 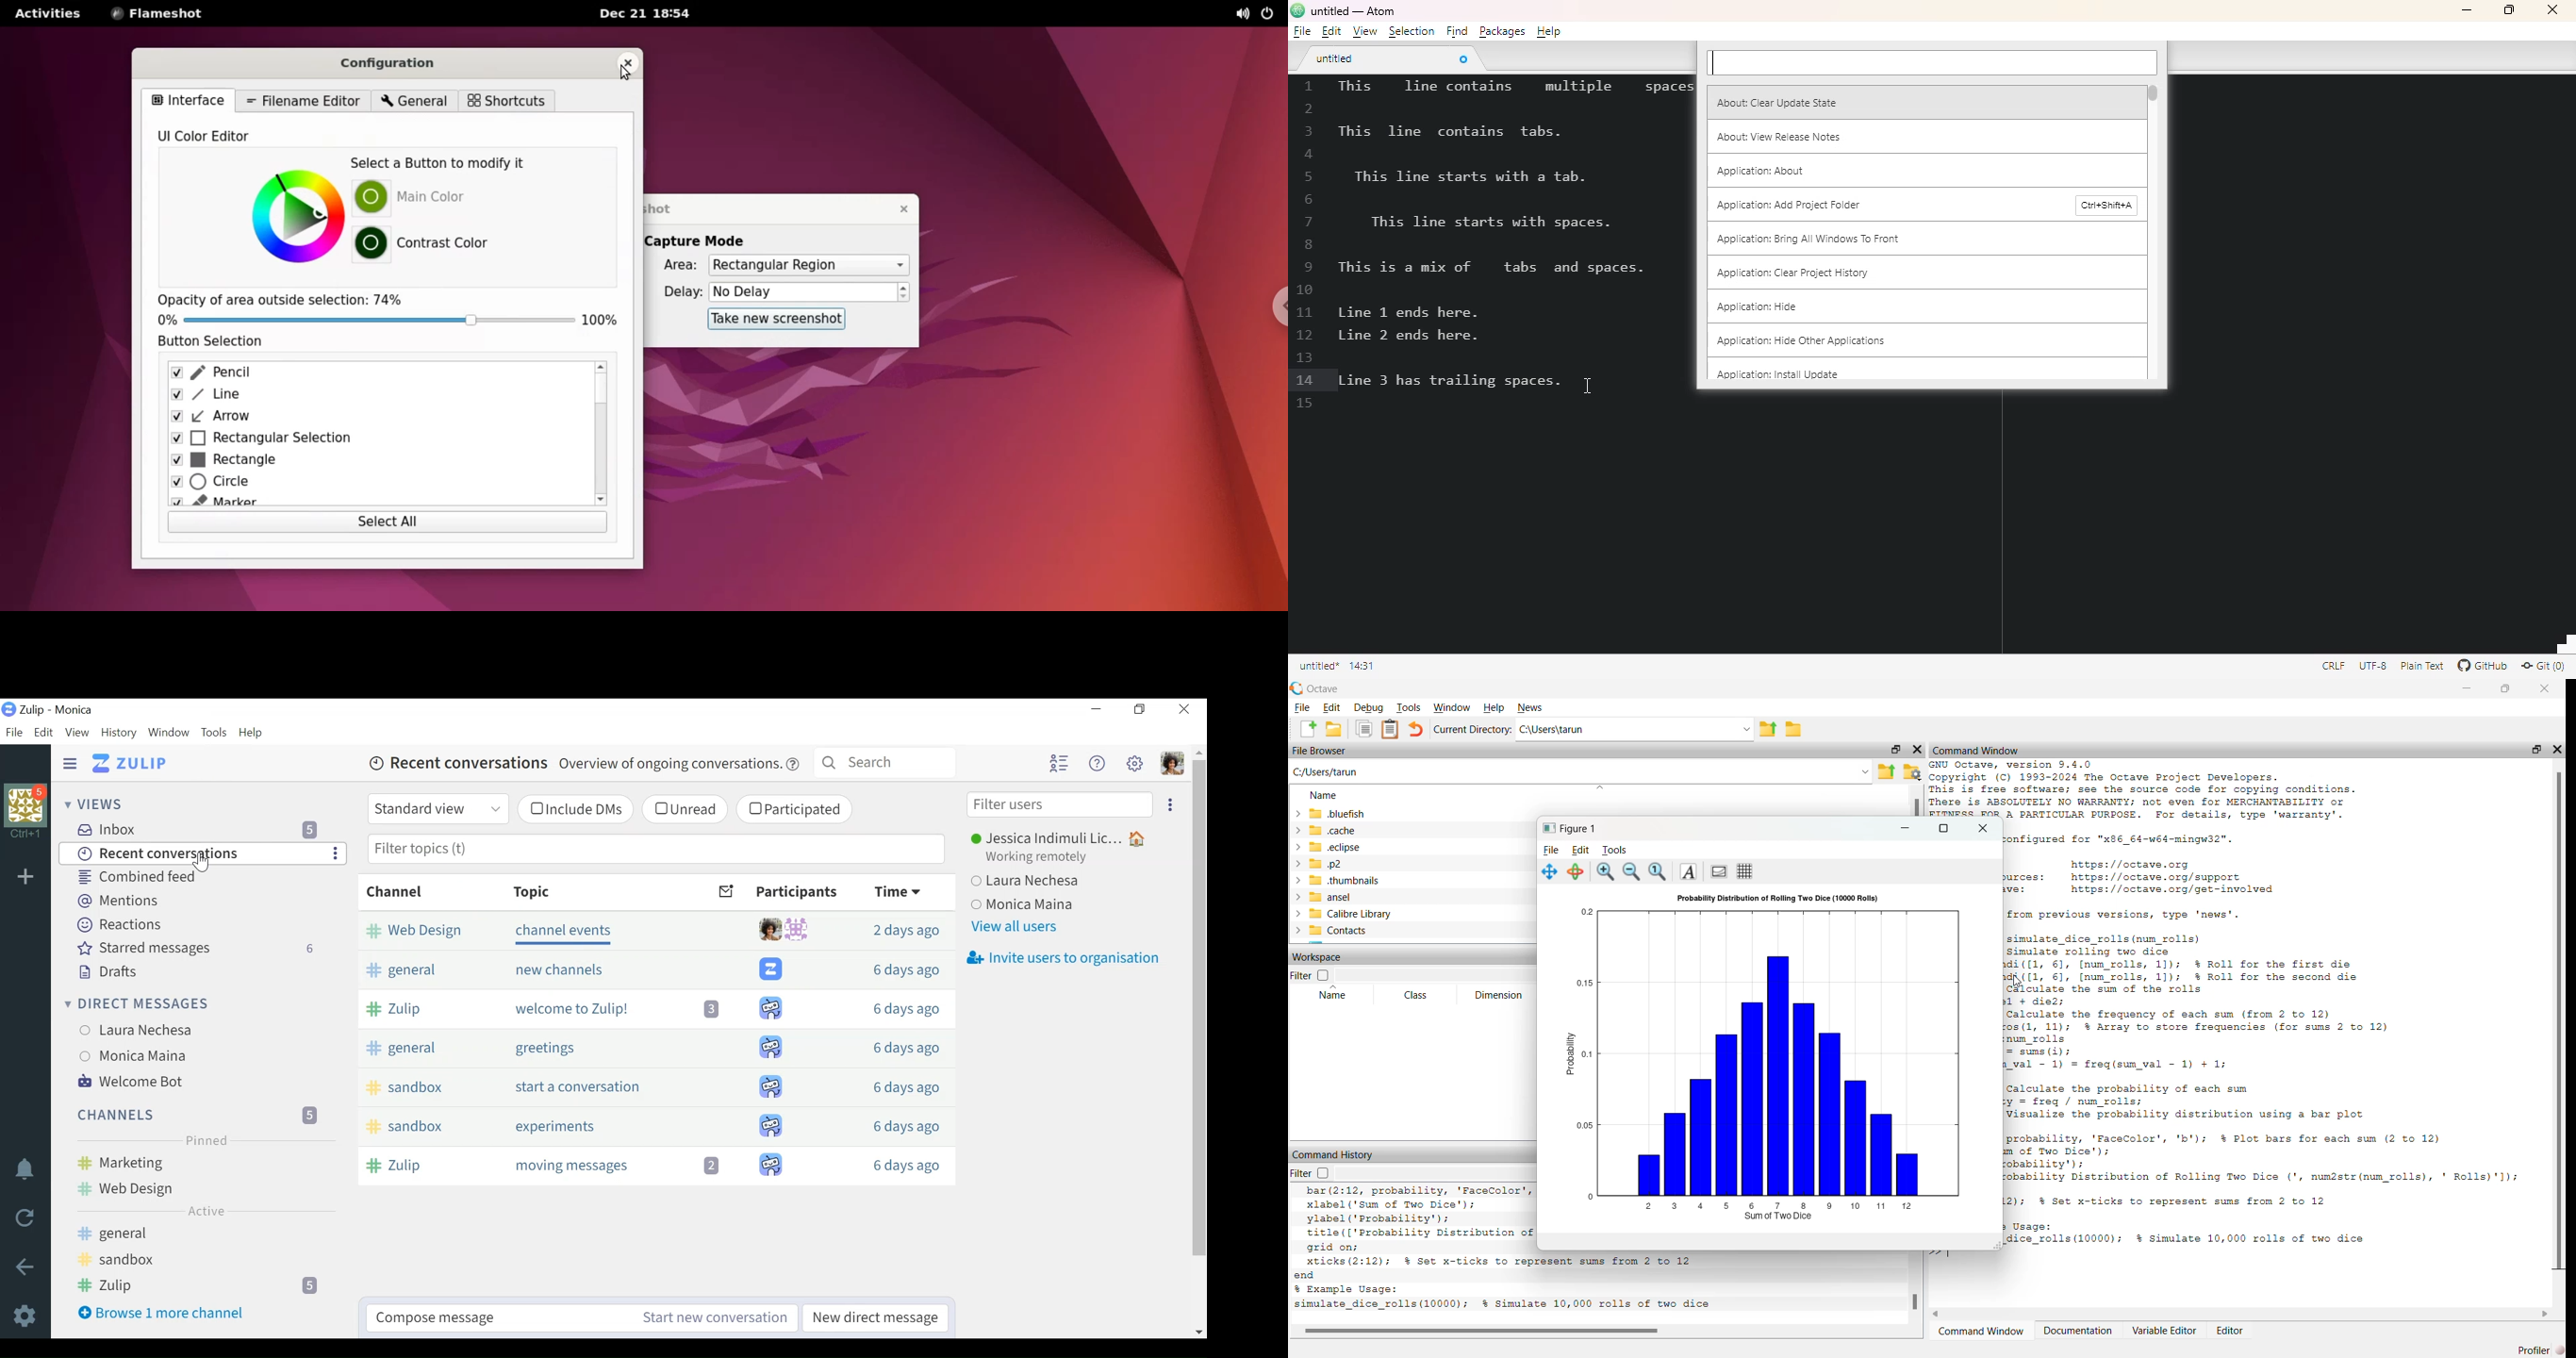 I want to click on Invite users to organisation, so click(x=1062, y=959).